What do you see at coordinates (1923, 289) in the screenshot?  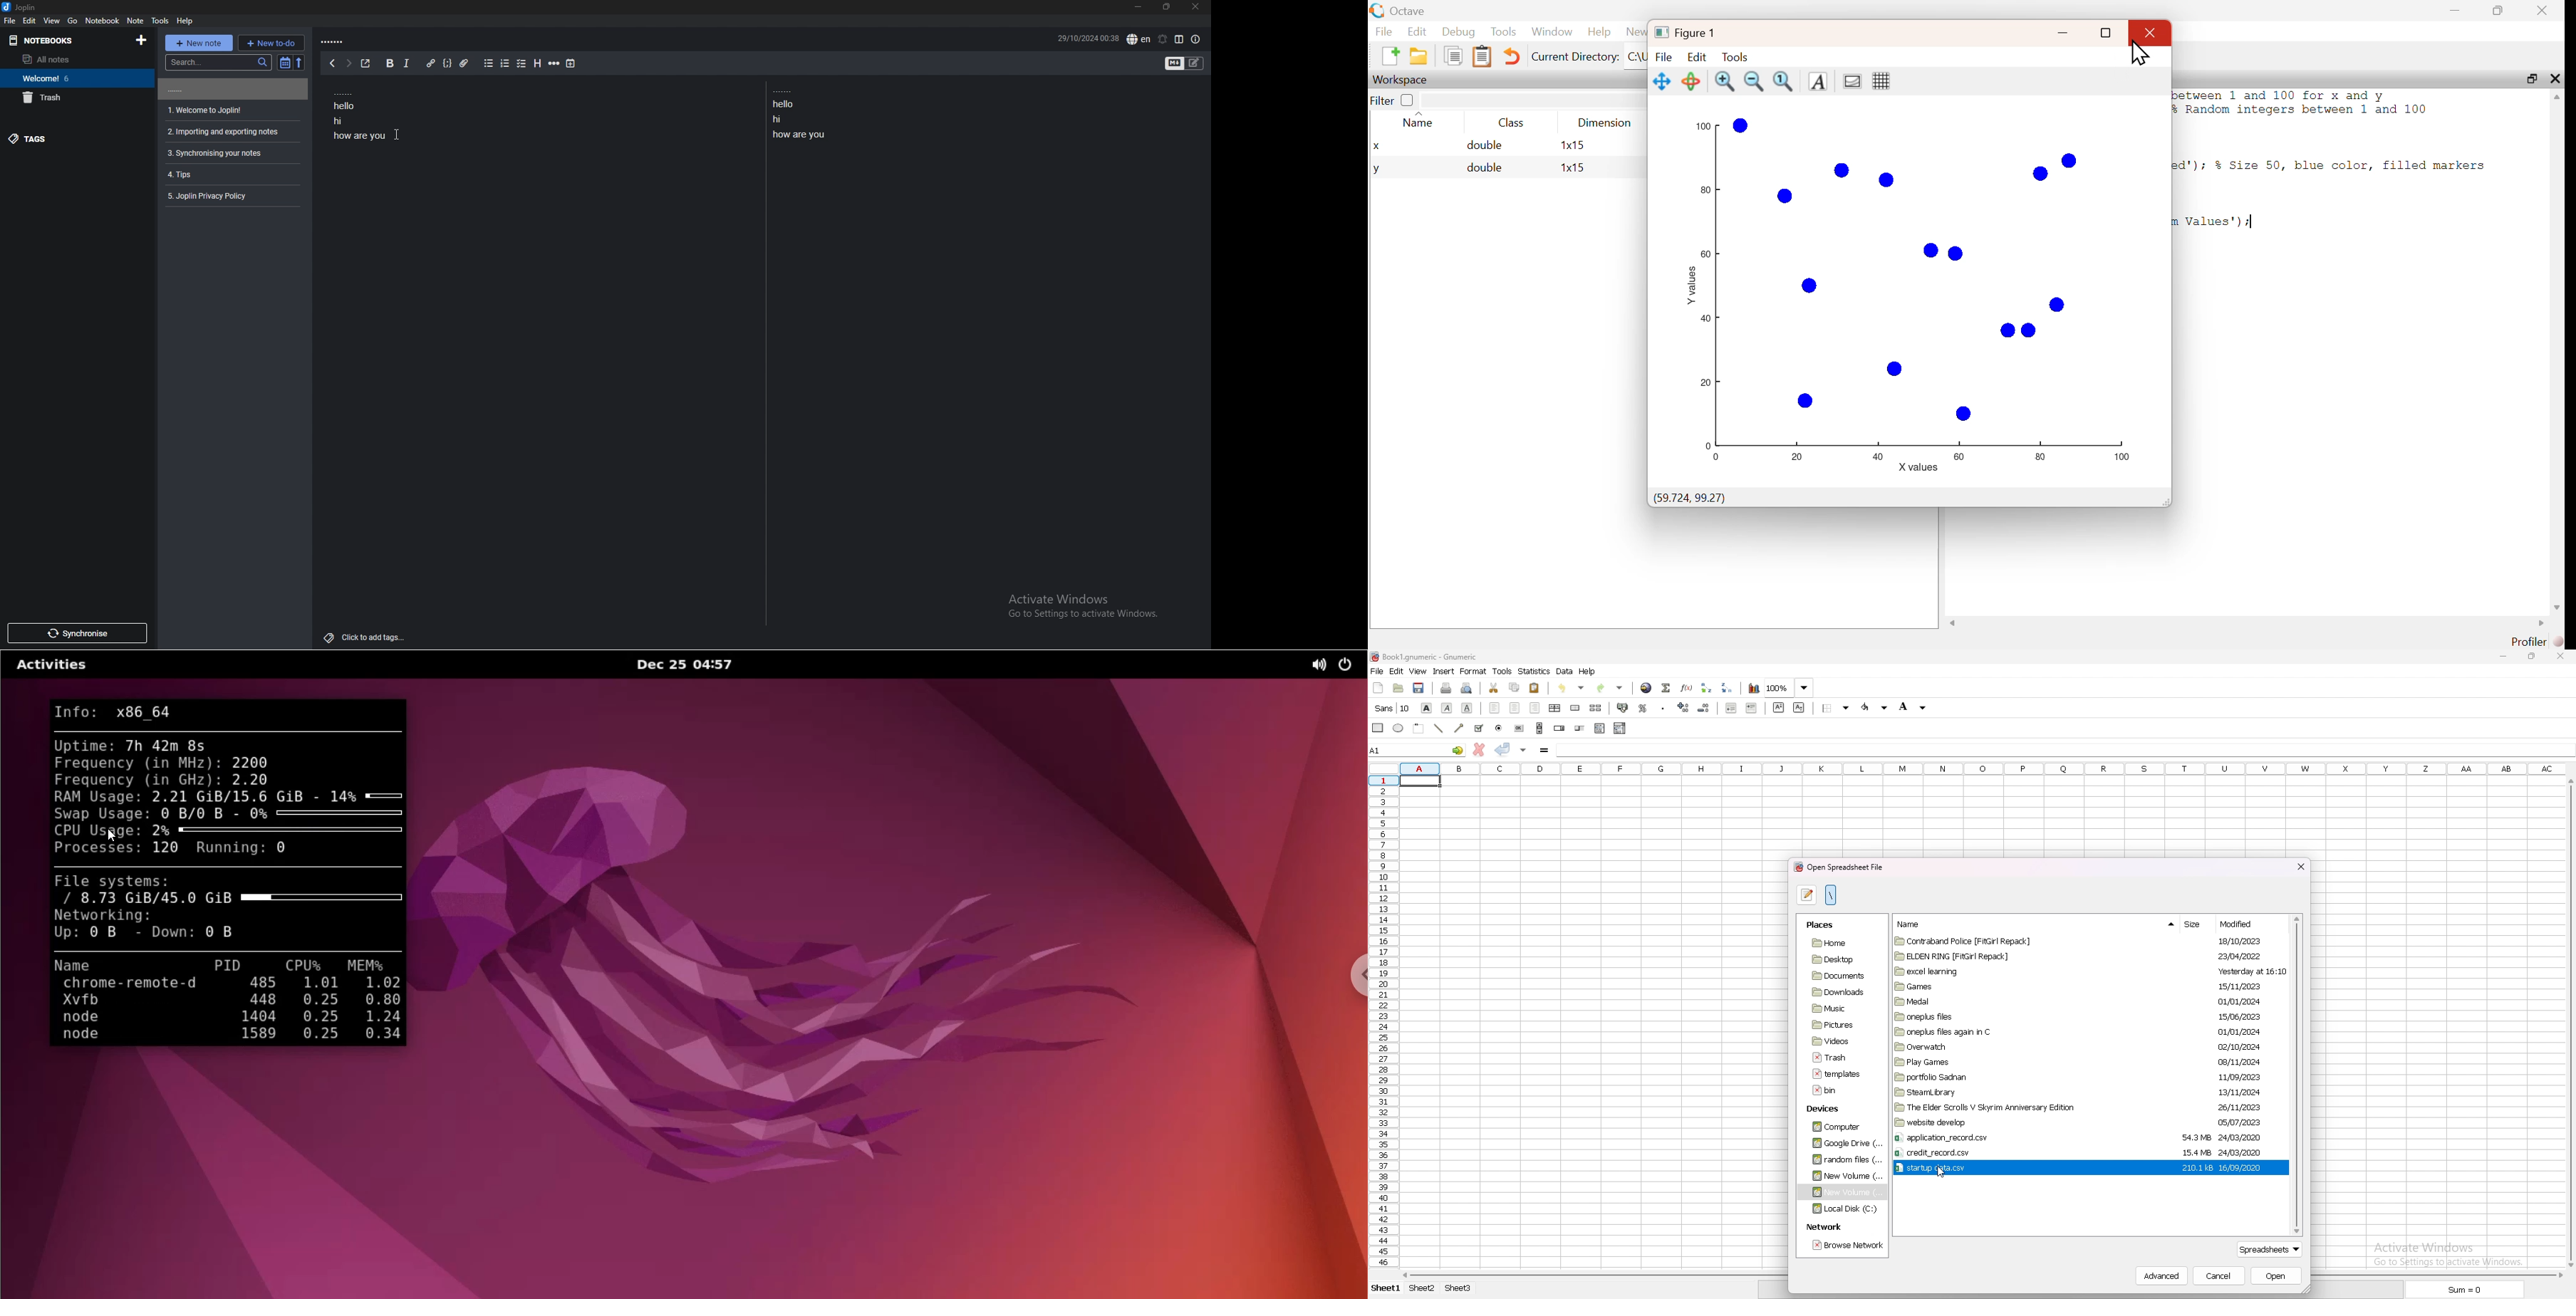 I see `Graph` at bounding box center [1923, 289].